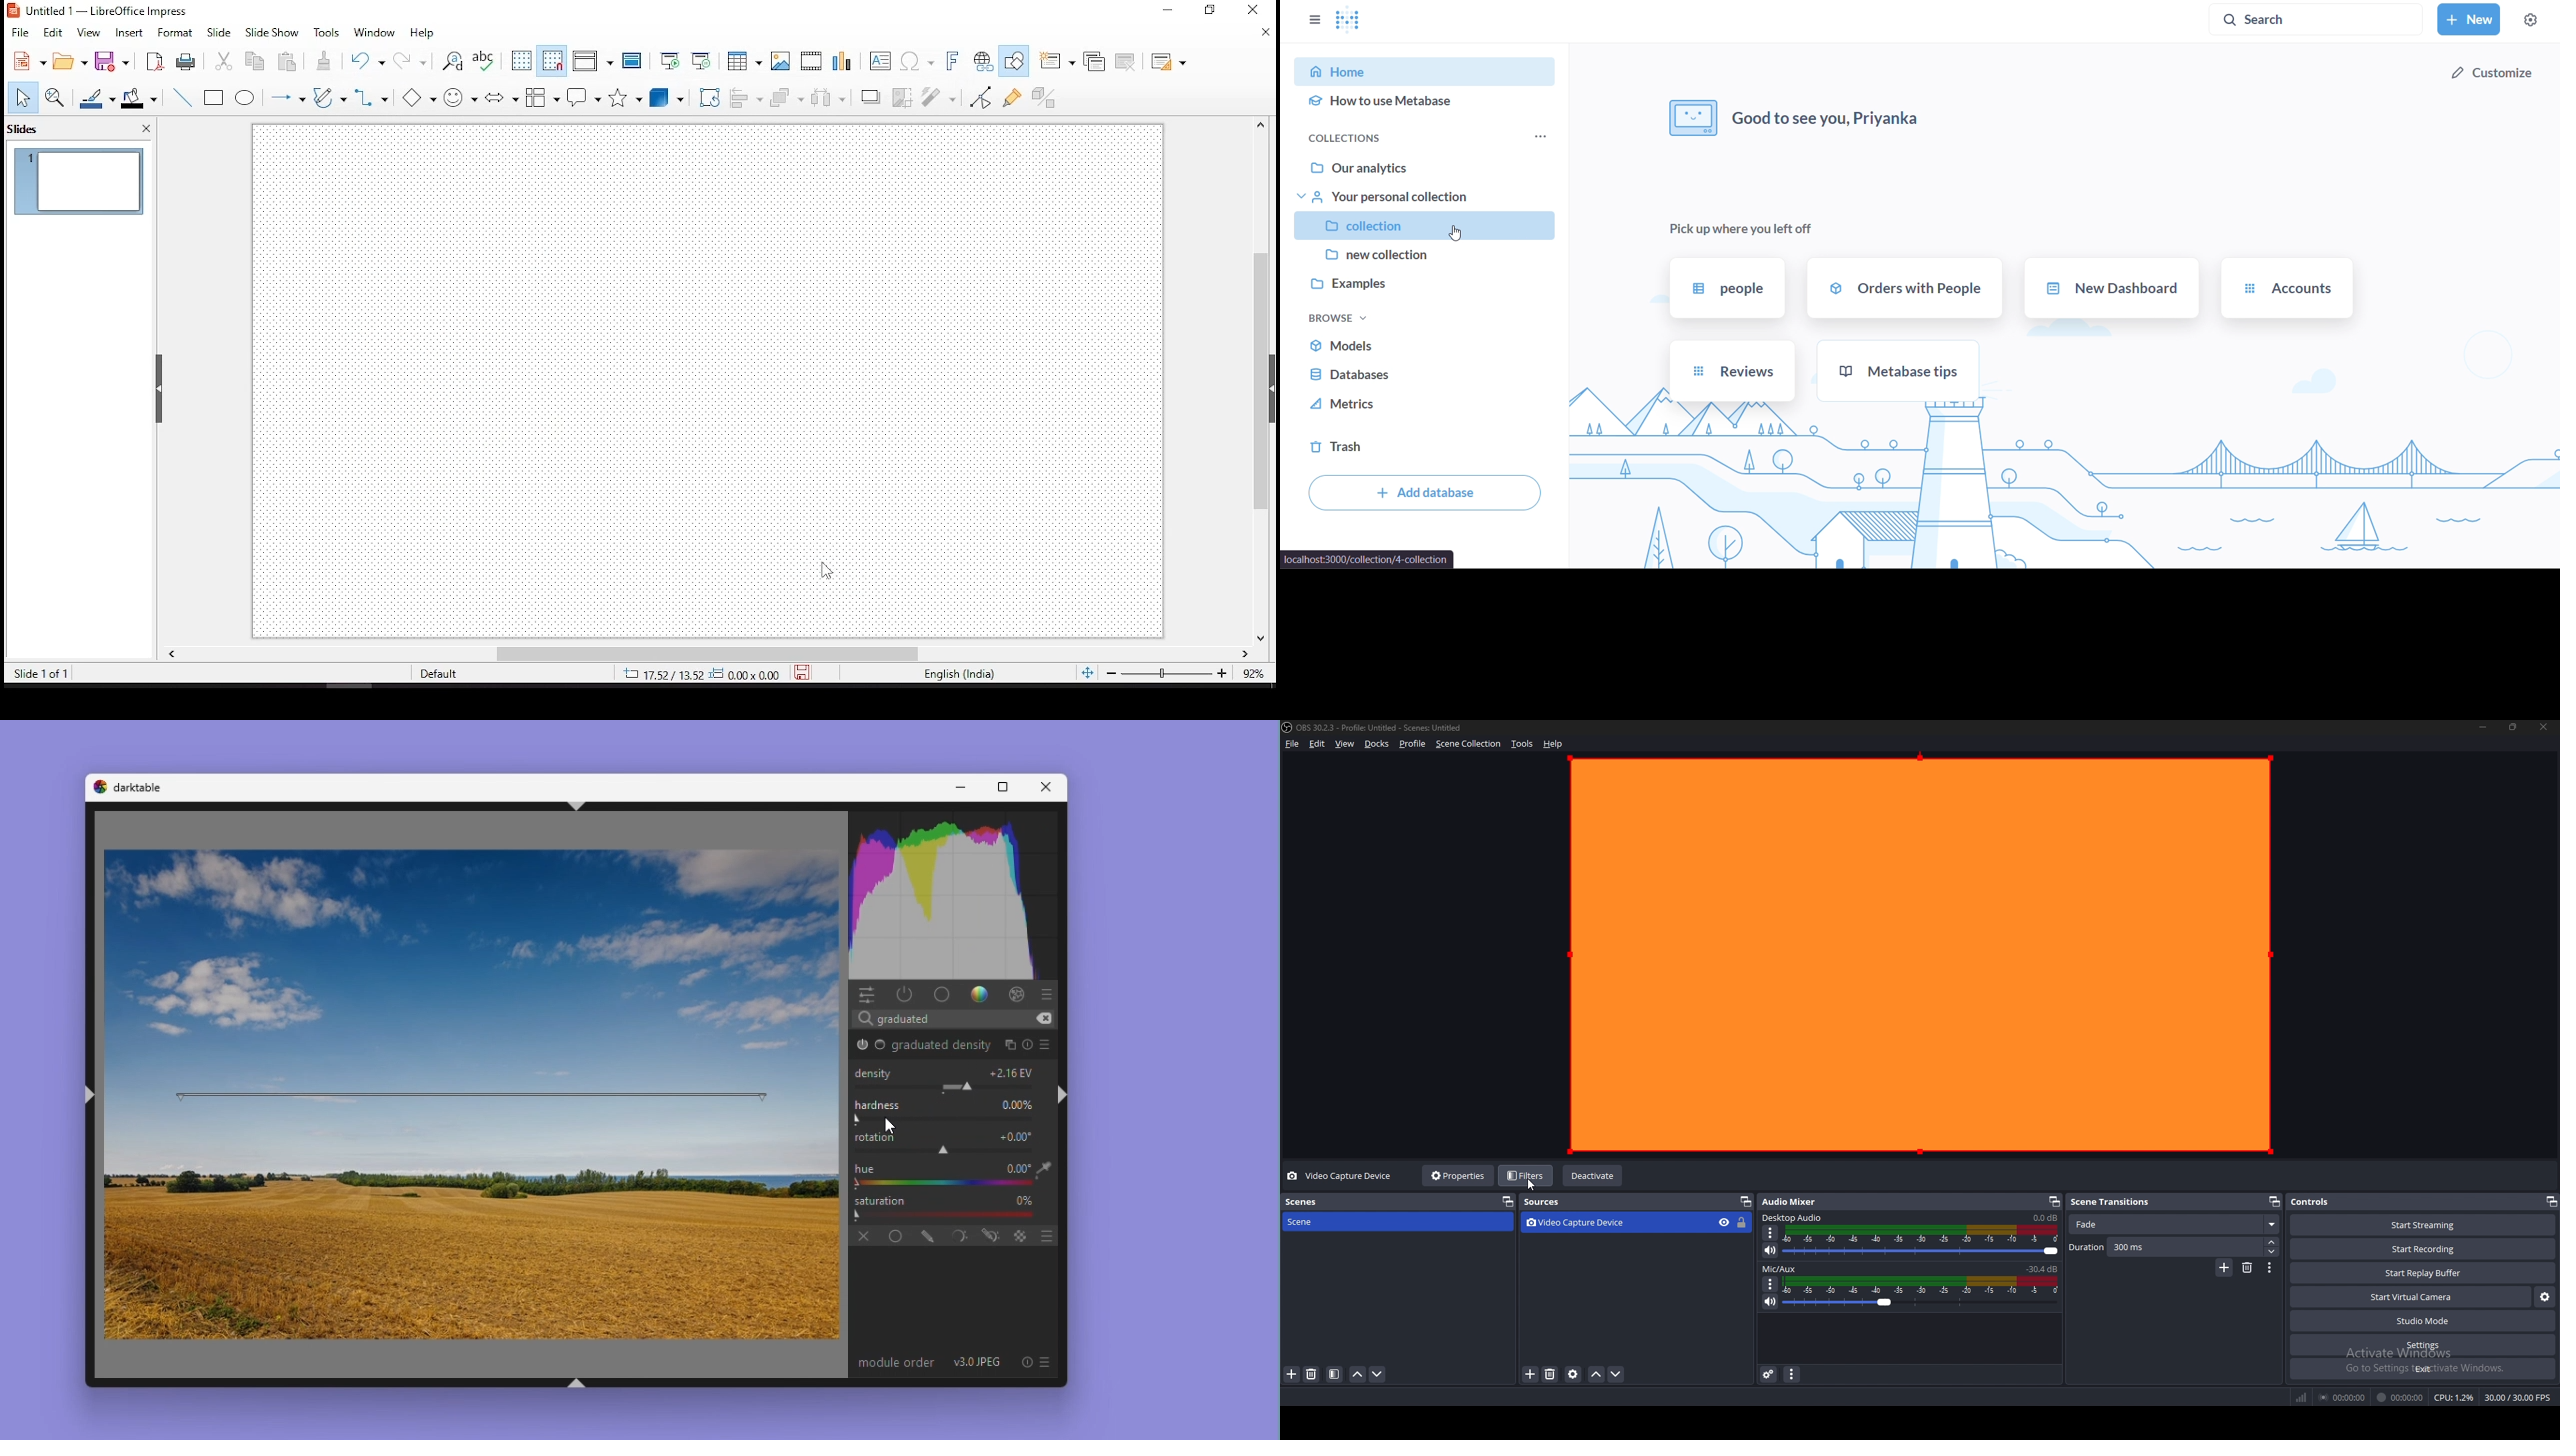 This screenshot has height=1456, width=2576. I want to click on Uniformly, so click(895, 1236).